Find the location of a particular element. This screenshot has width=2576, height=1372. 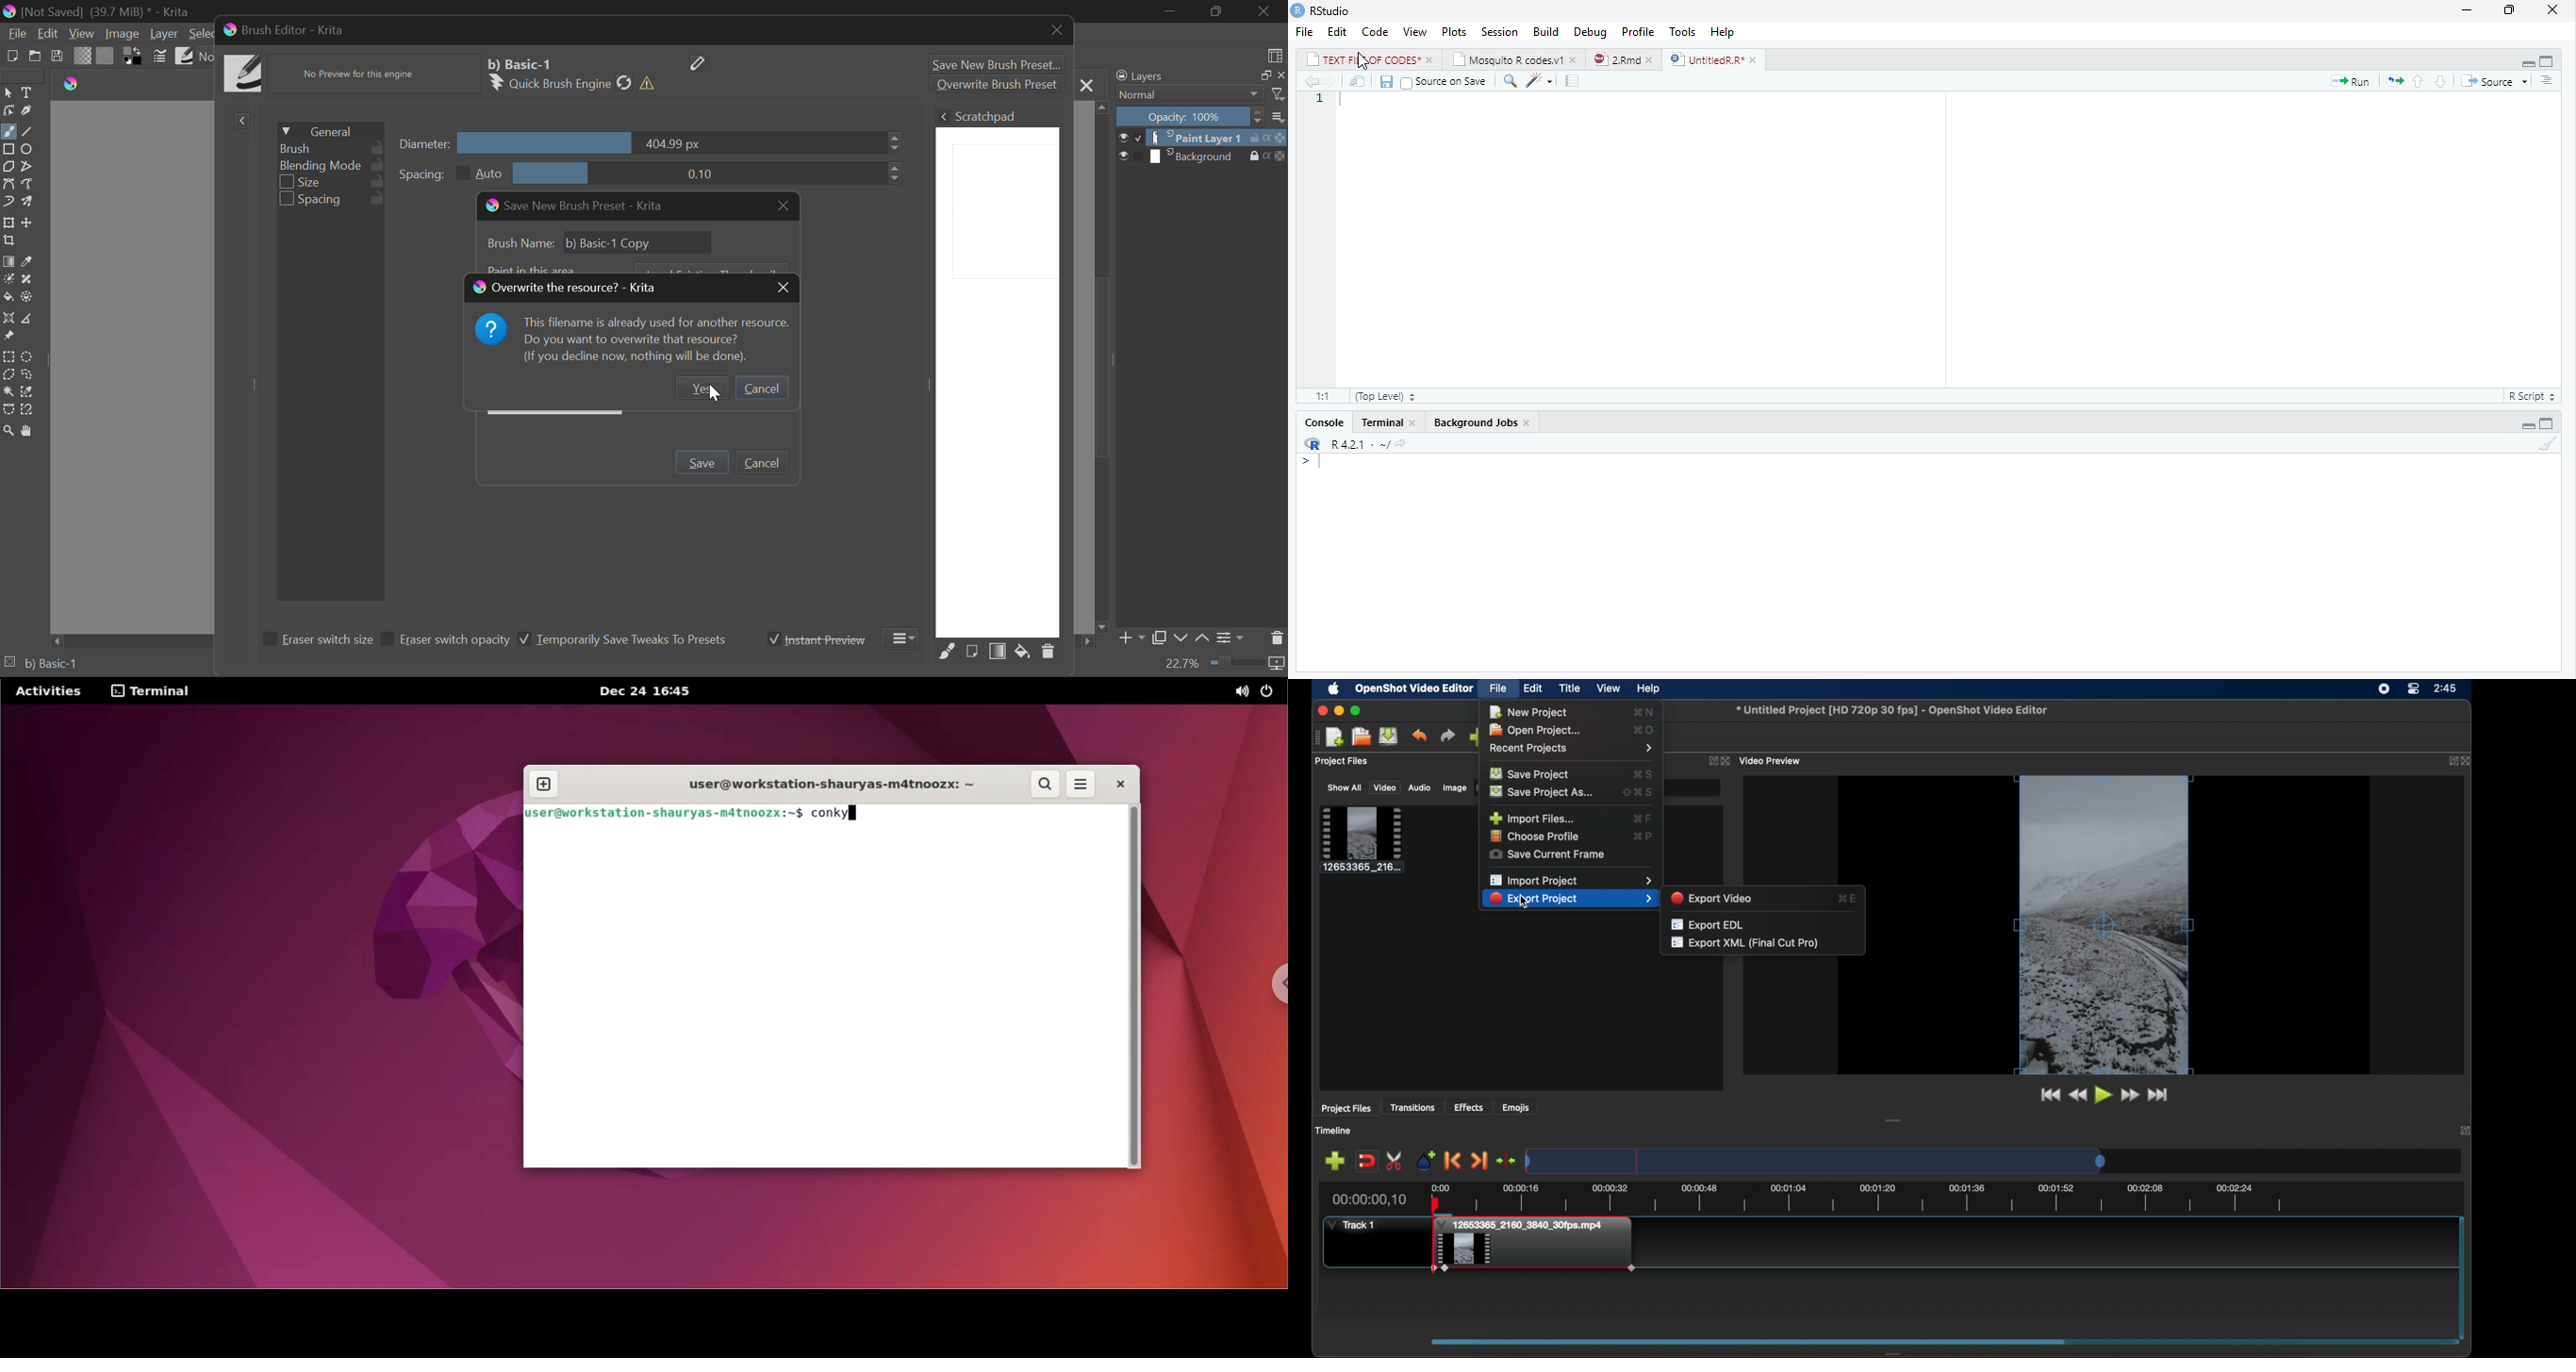

logo is located at coordinates (63, 85).